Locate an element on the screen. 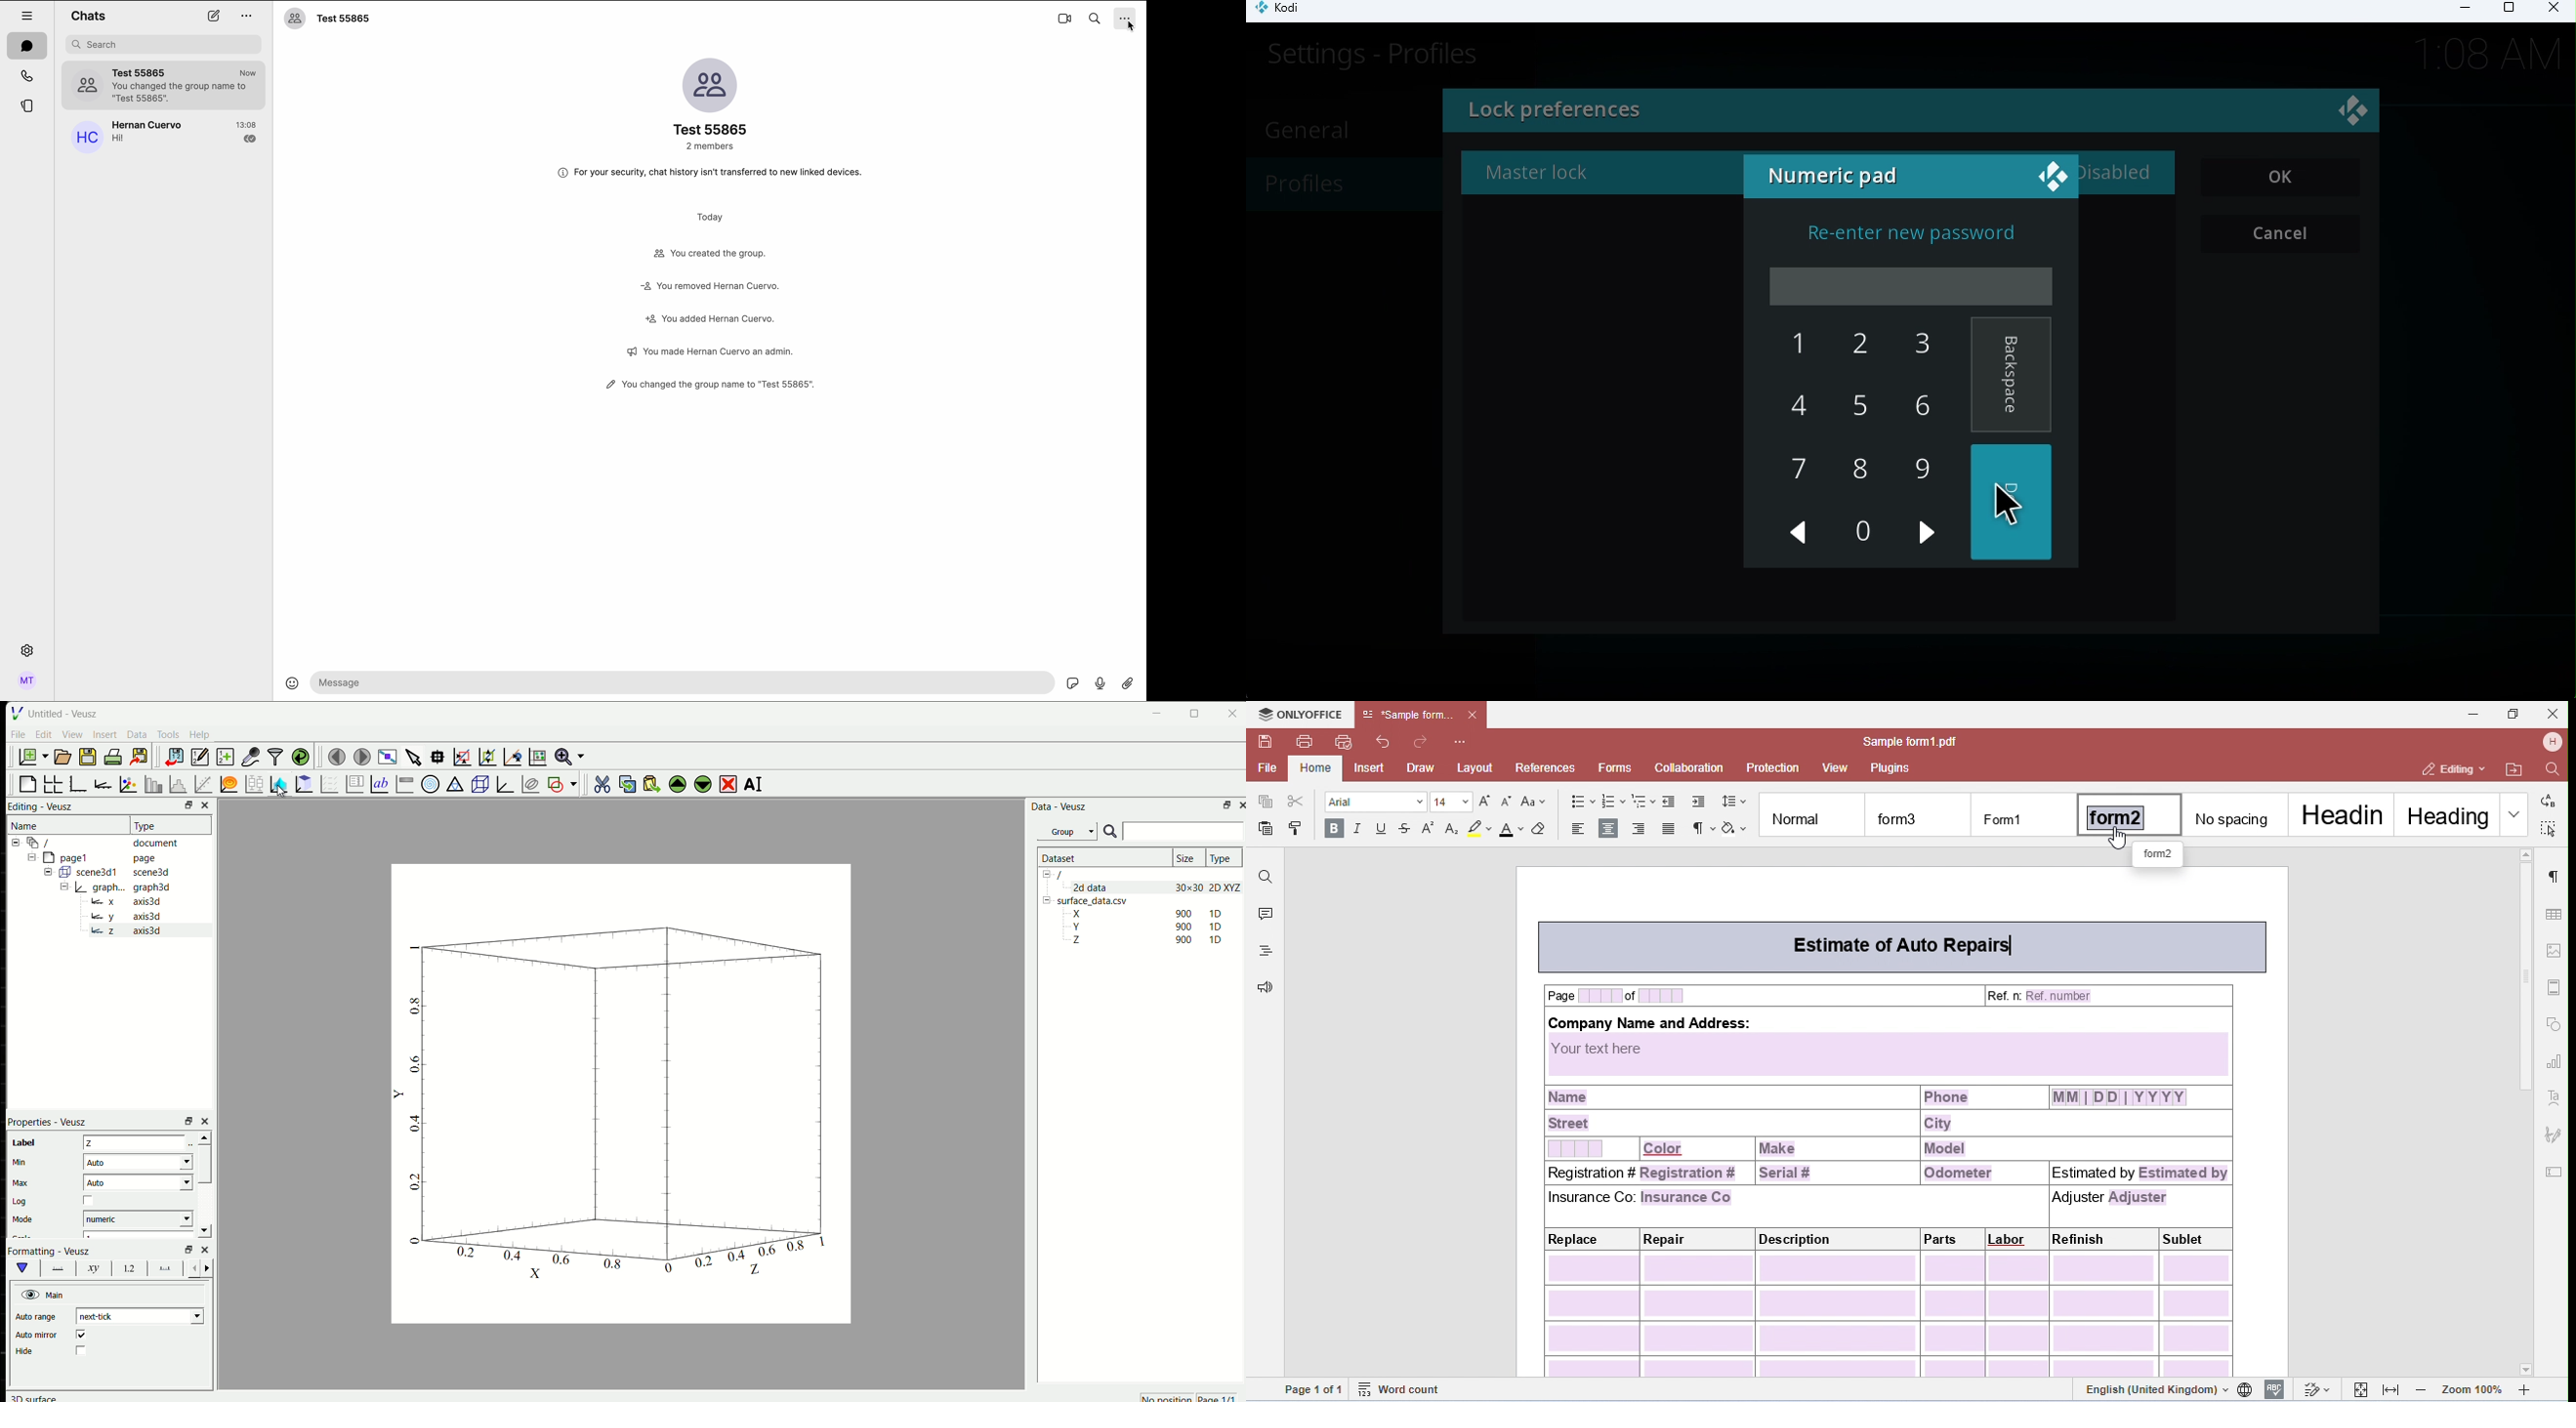 This screenshot has width=2576, height=1428. scroll up is located at coordinates (205, 1137).